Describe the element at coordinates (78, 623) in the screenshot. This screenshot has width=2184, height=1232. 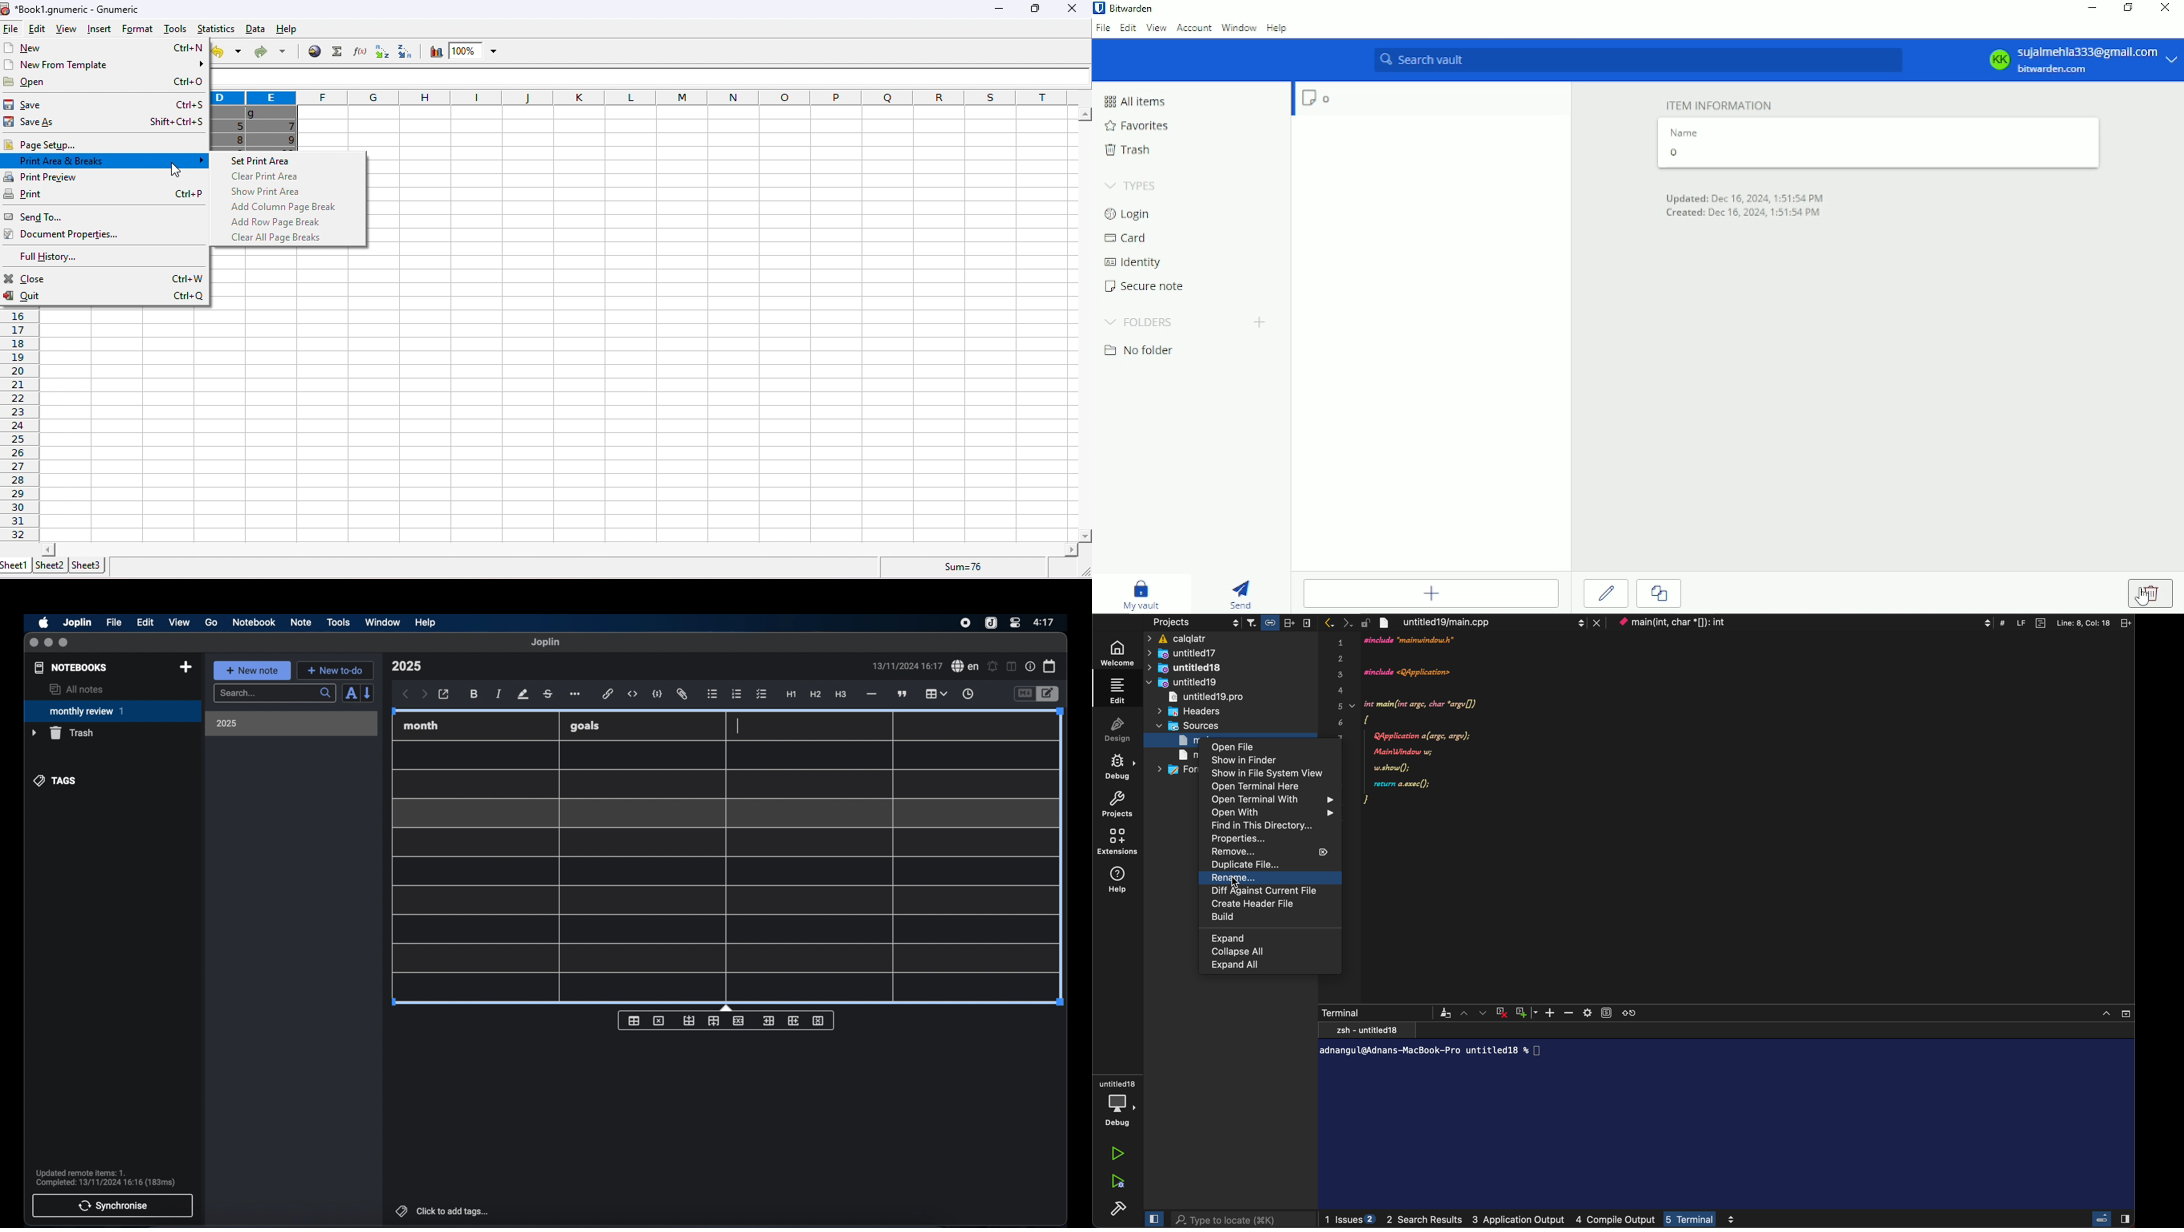
I see `Joplin` at that location.